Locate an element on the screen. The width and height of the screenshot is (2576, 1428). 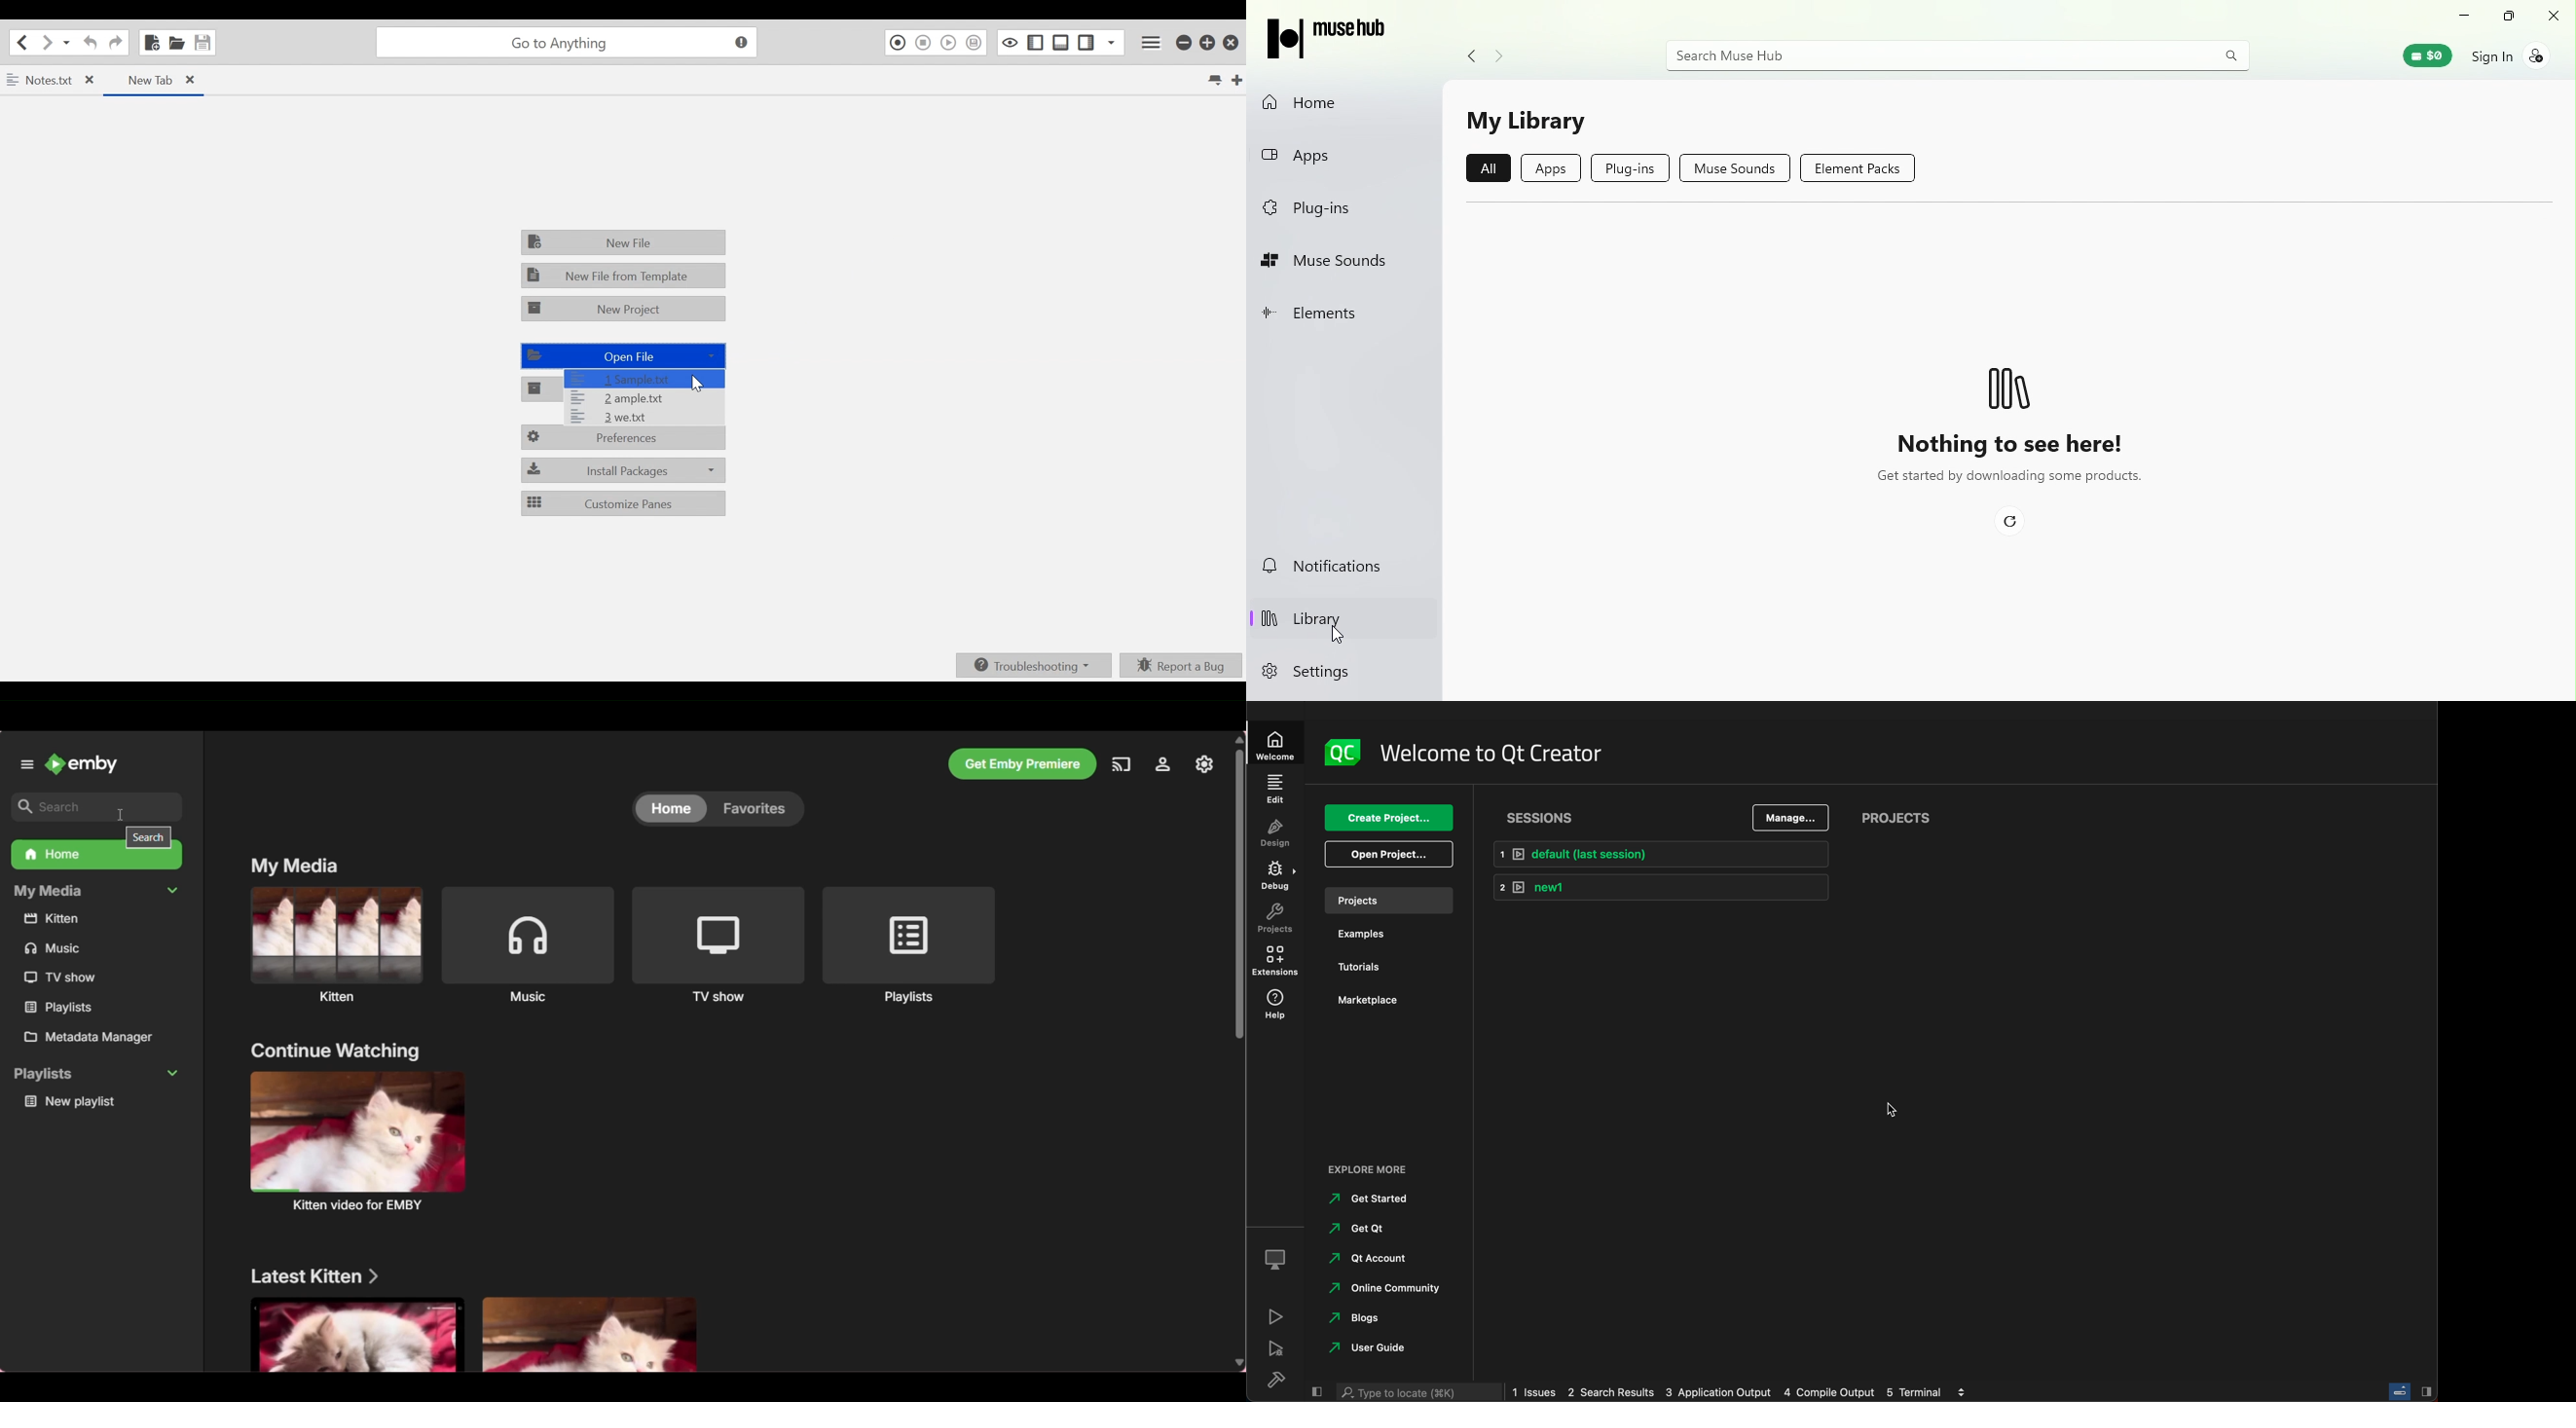
cursor is located at coordinates (117, 811).